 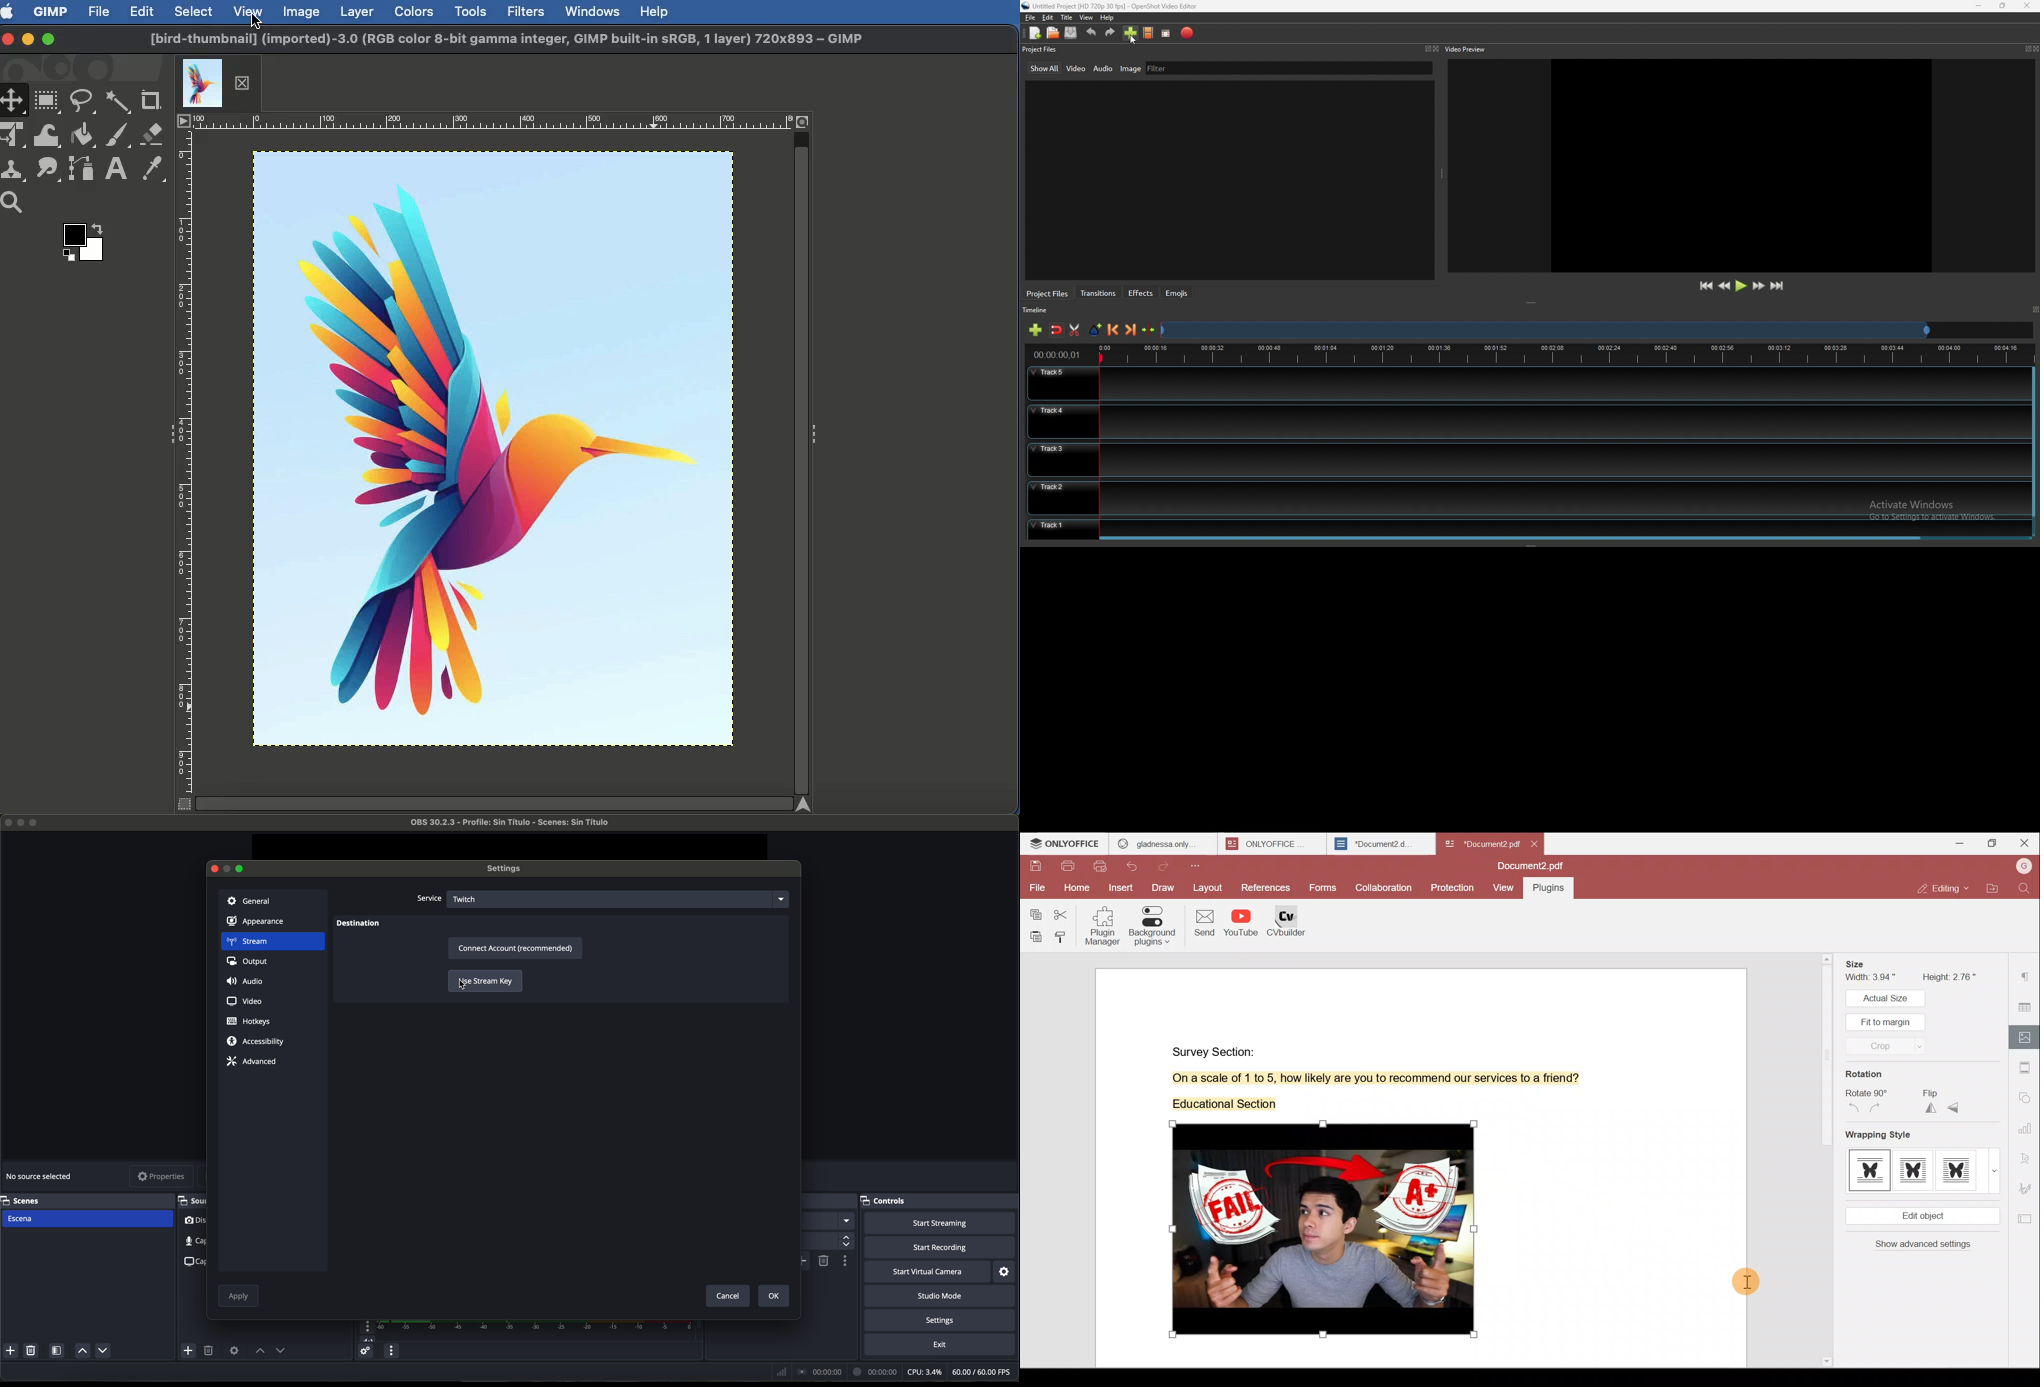 I want to click on Height, so click(x=1948, y=974).